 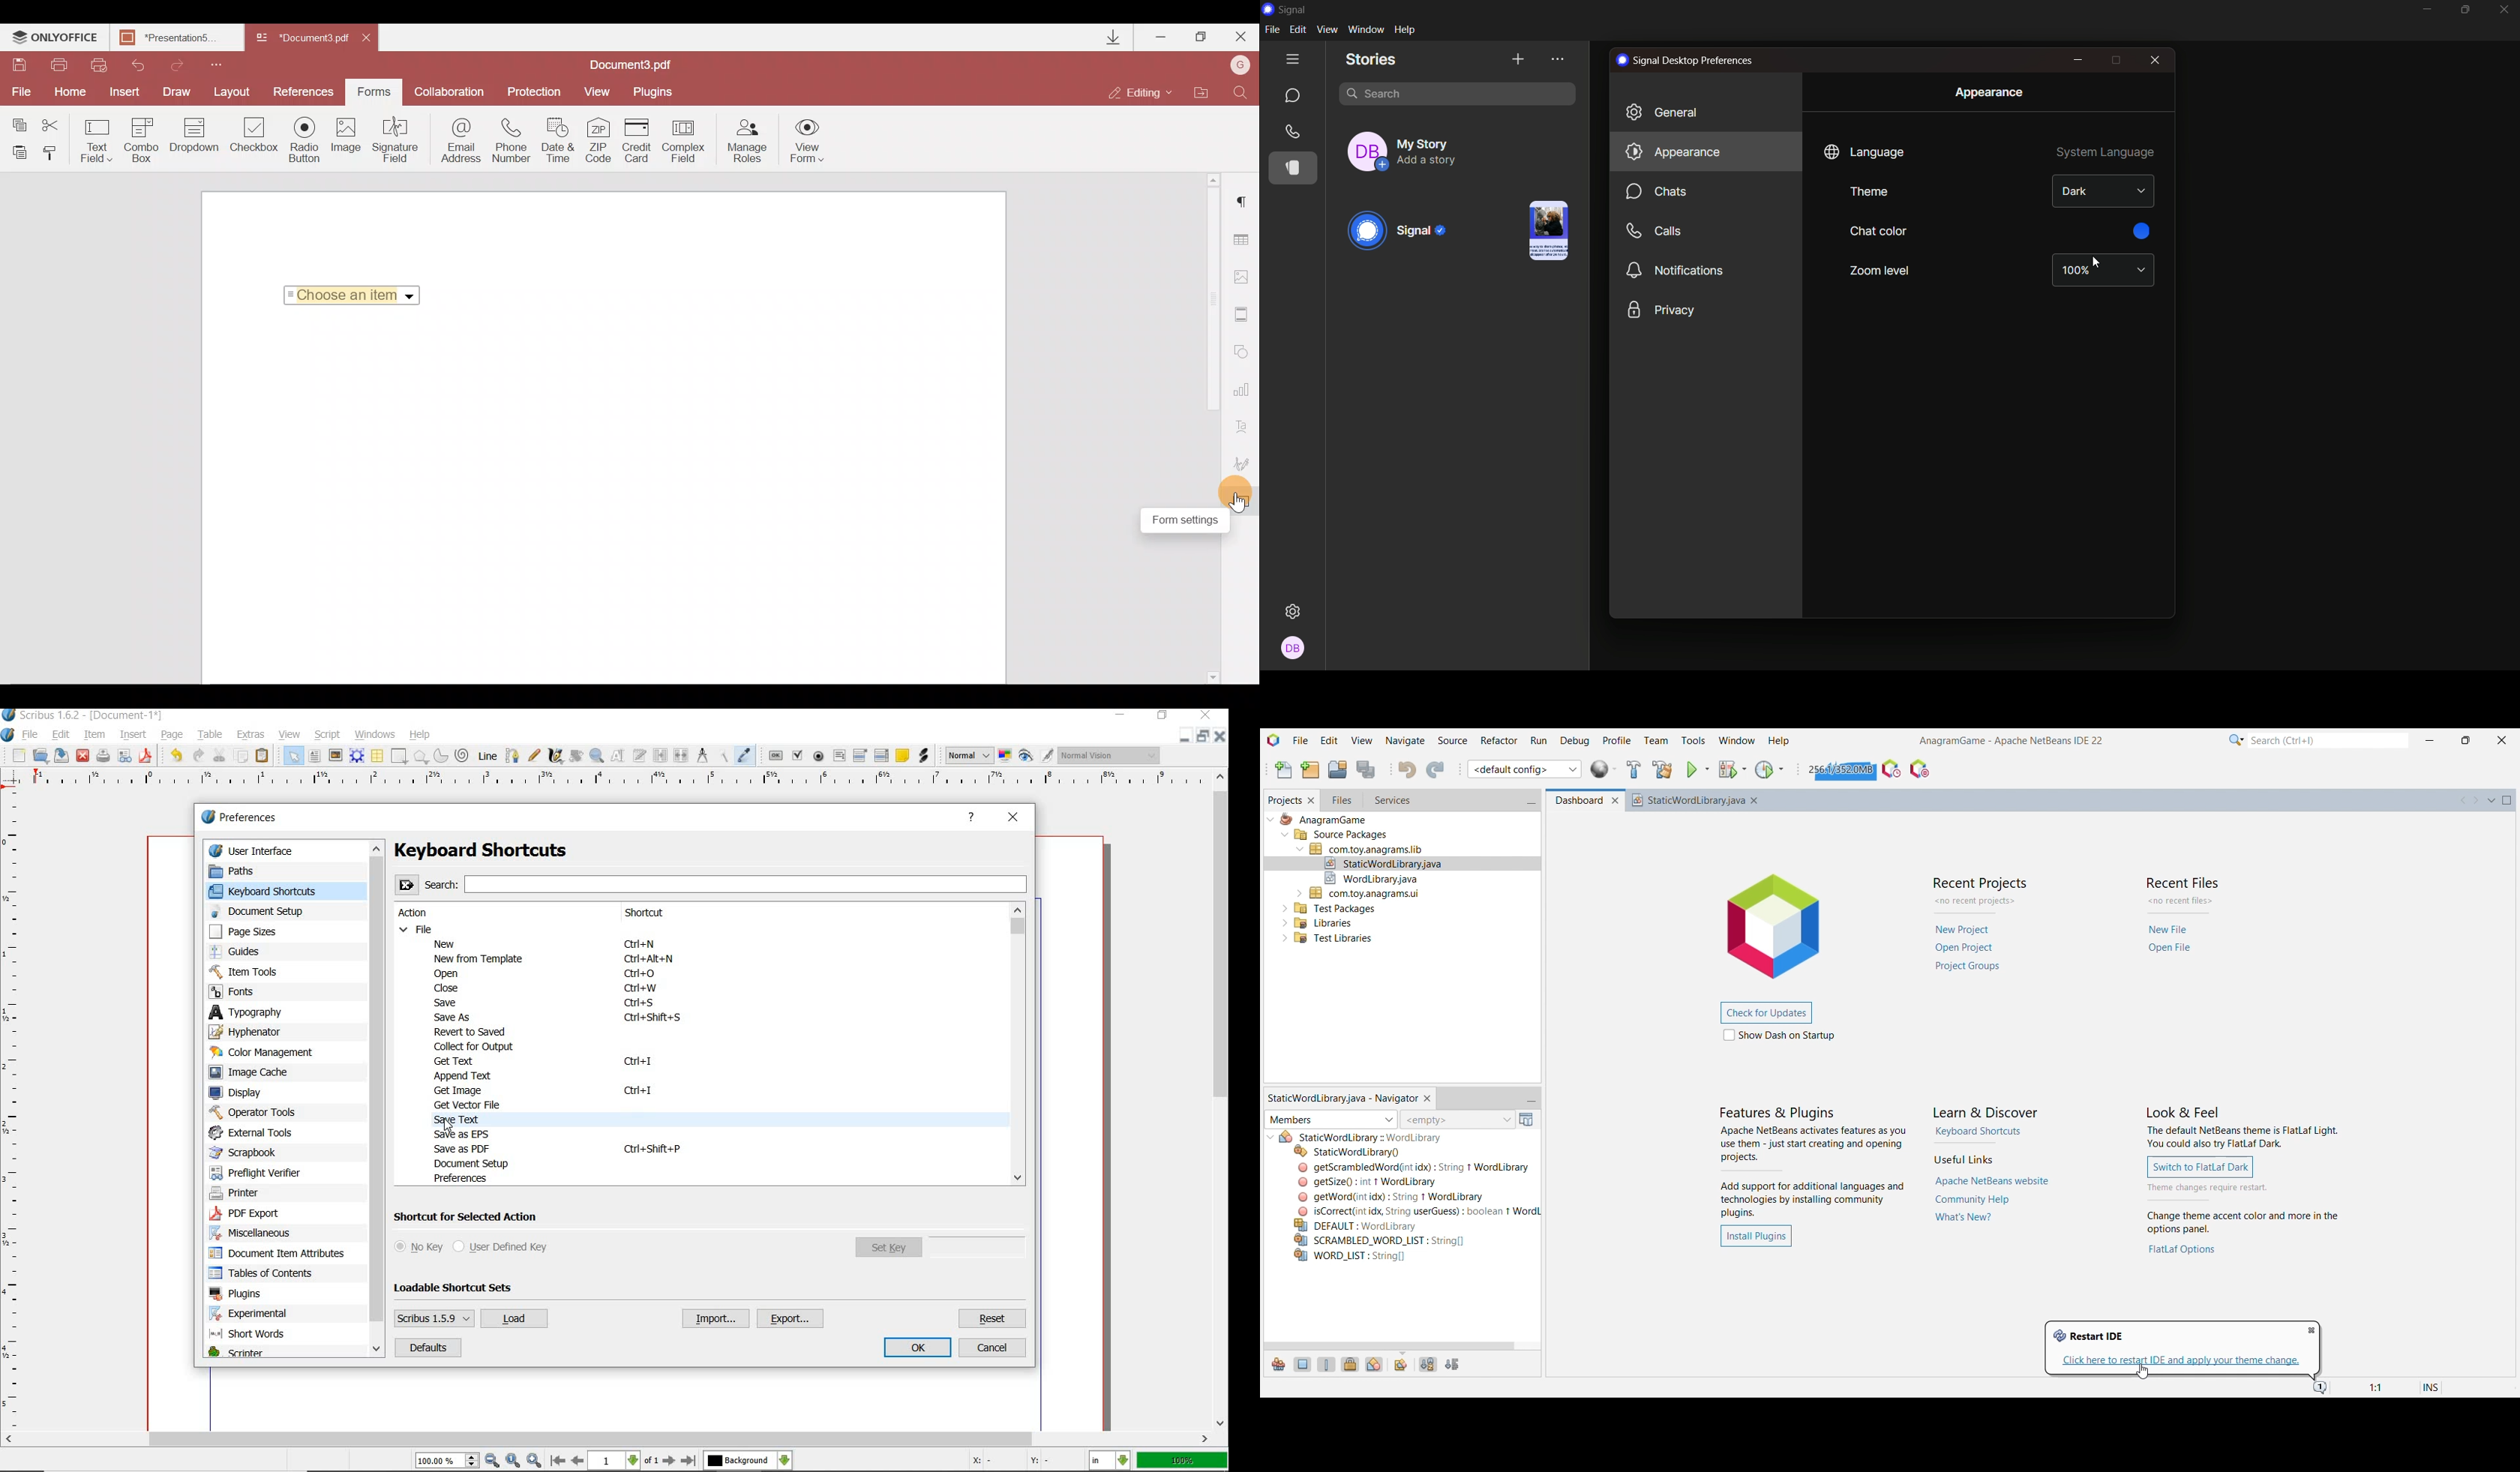 What do you see at coordinates (427, 1348) in the screenshot?
I see `default` at bounding box center [427, 1348].